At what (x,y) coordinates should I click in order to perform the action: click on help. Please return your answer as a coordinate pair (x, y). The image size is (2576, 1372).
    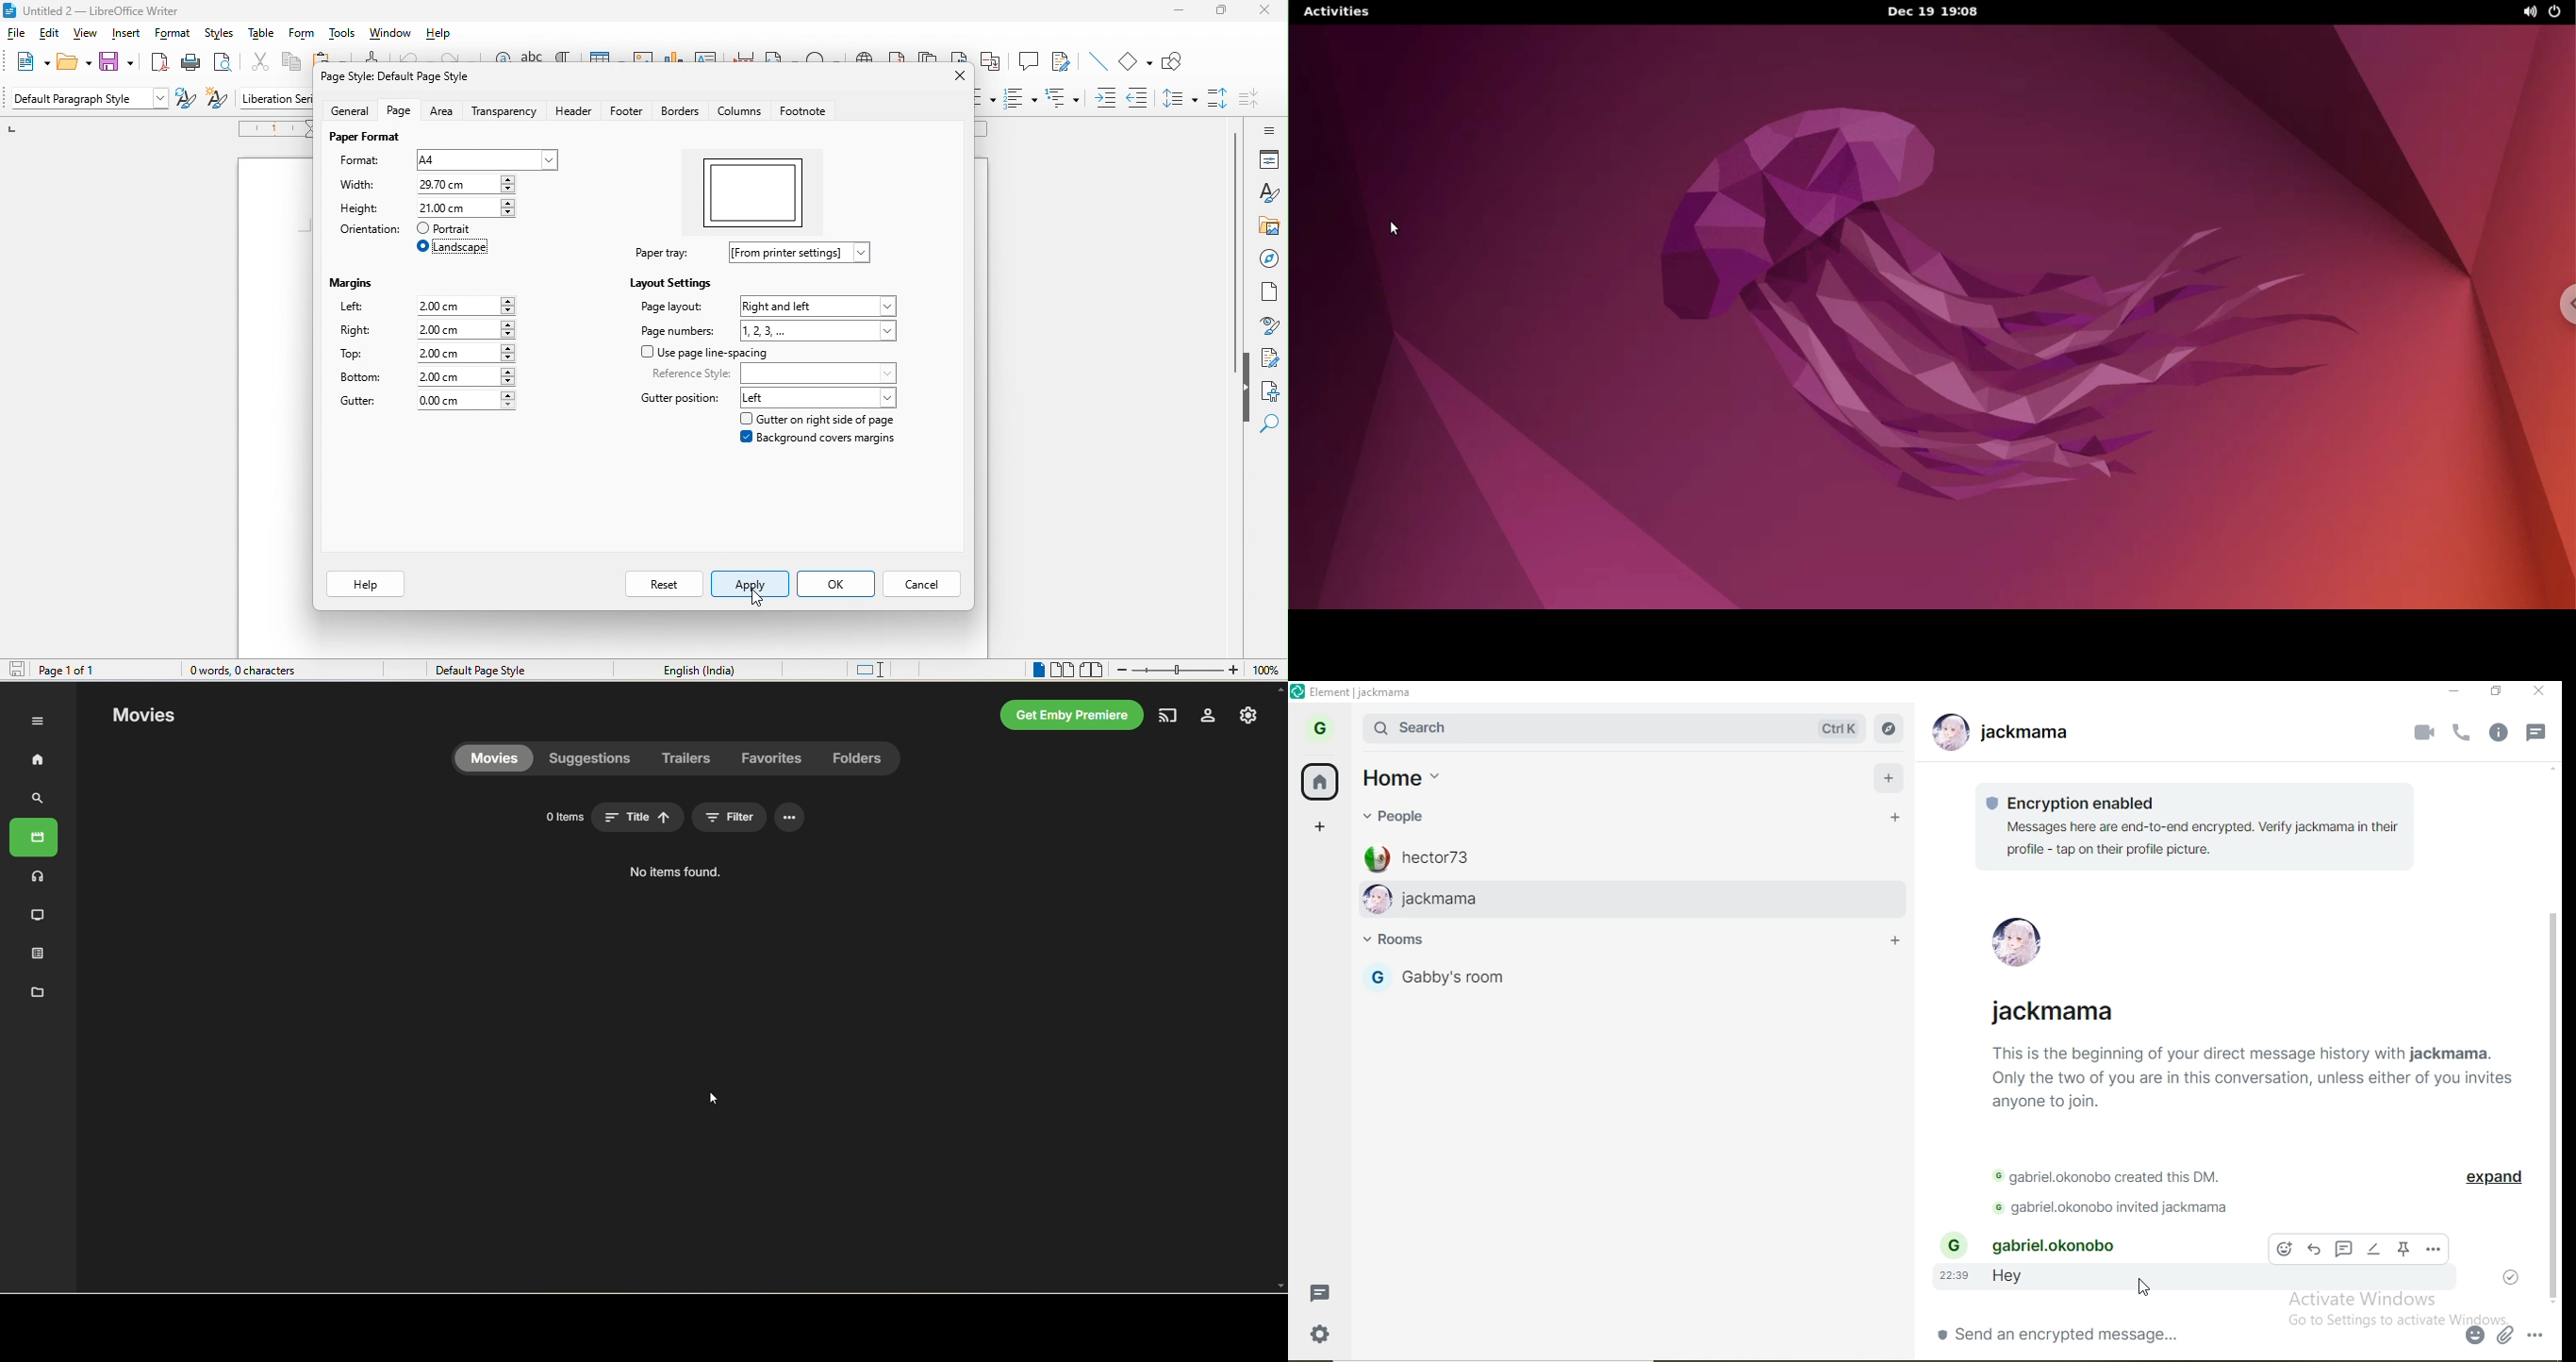
    Looking at the image, I should click on (366, 585).